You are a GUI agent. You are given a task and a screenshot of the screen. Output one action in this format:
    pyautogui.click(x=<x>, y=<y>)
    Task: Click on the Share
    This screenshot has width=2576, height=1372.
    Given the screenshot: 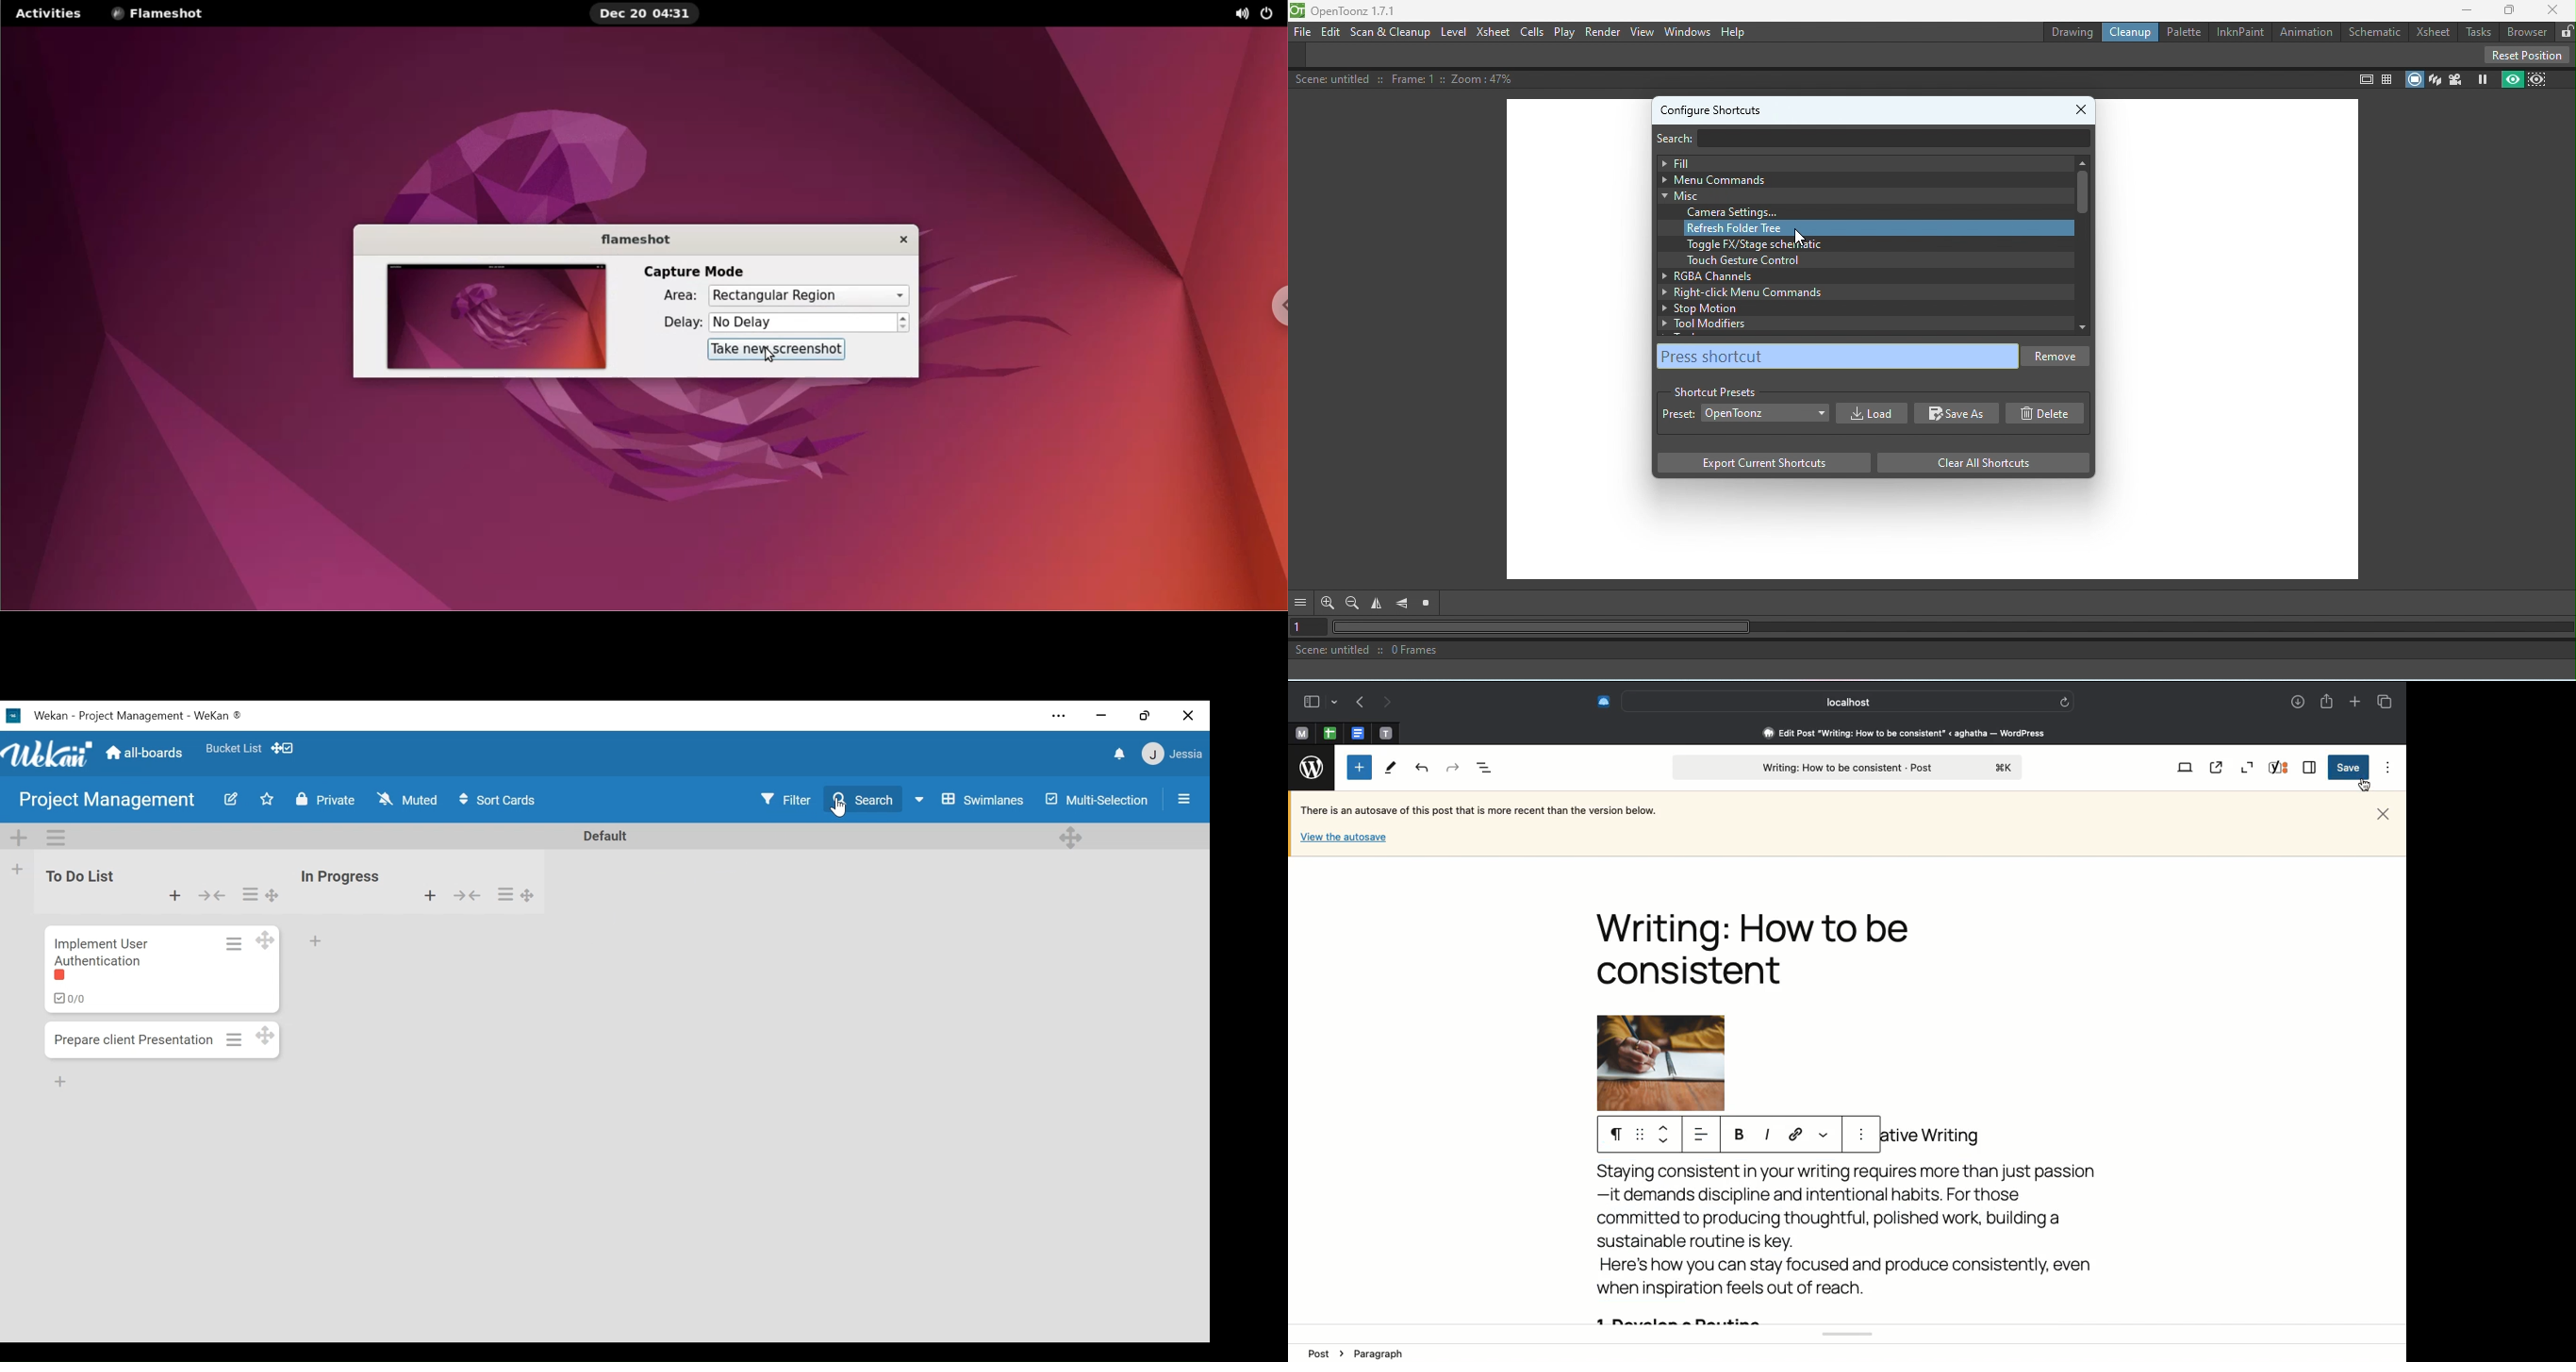 What is the action you would take?
    pyautogui.click(x=2329, y=702)
    